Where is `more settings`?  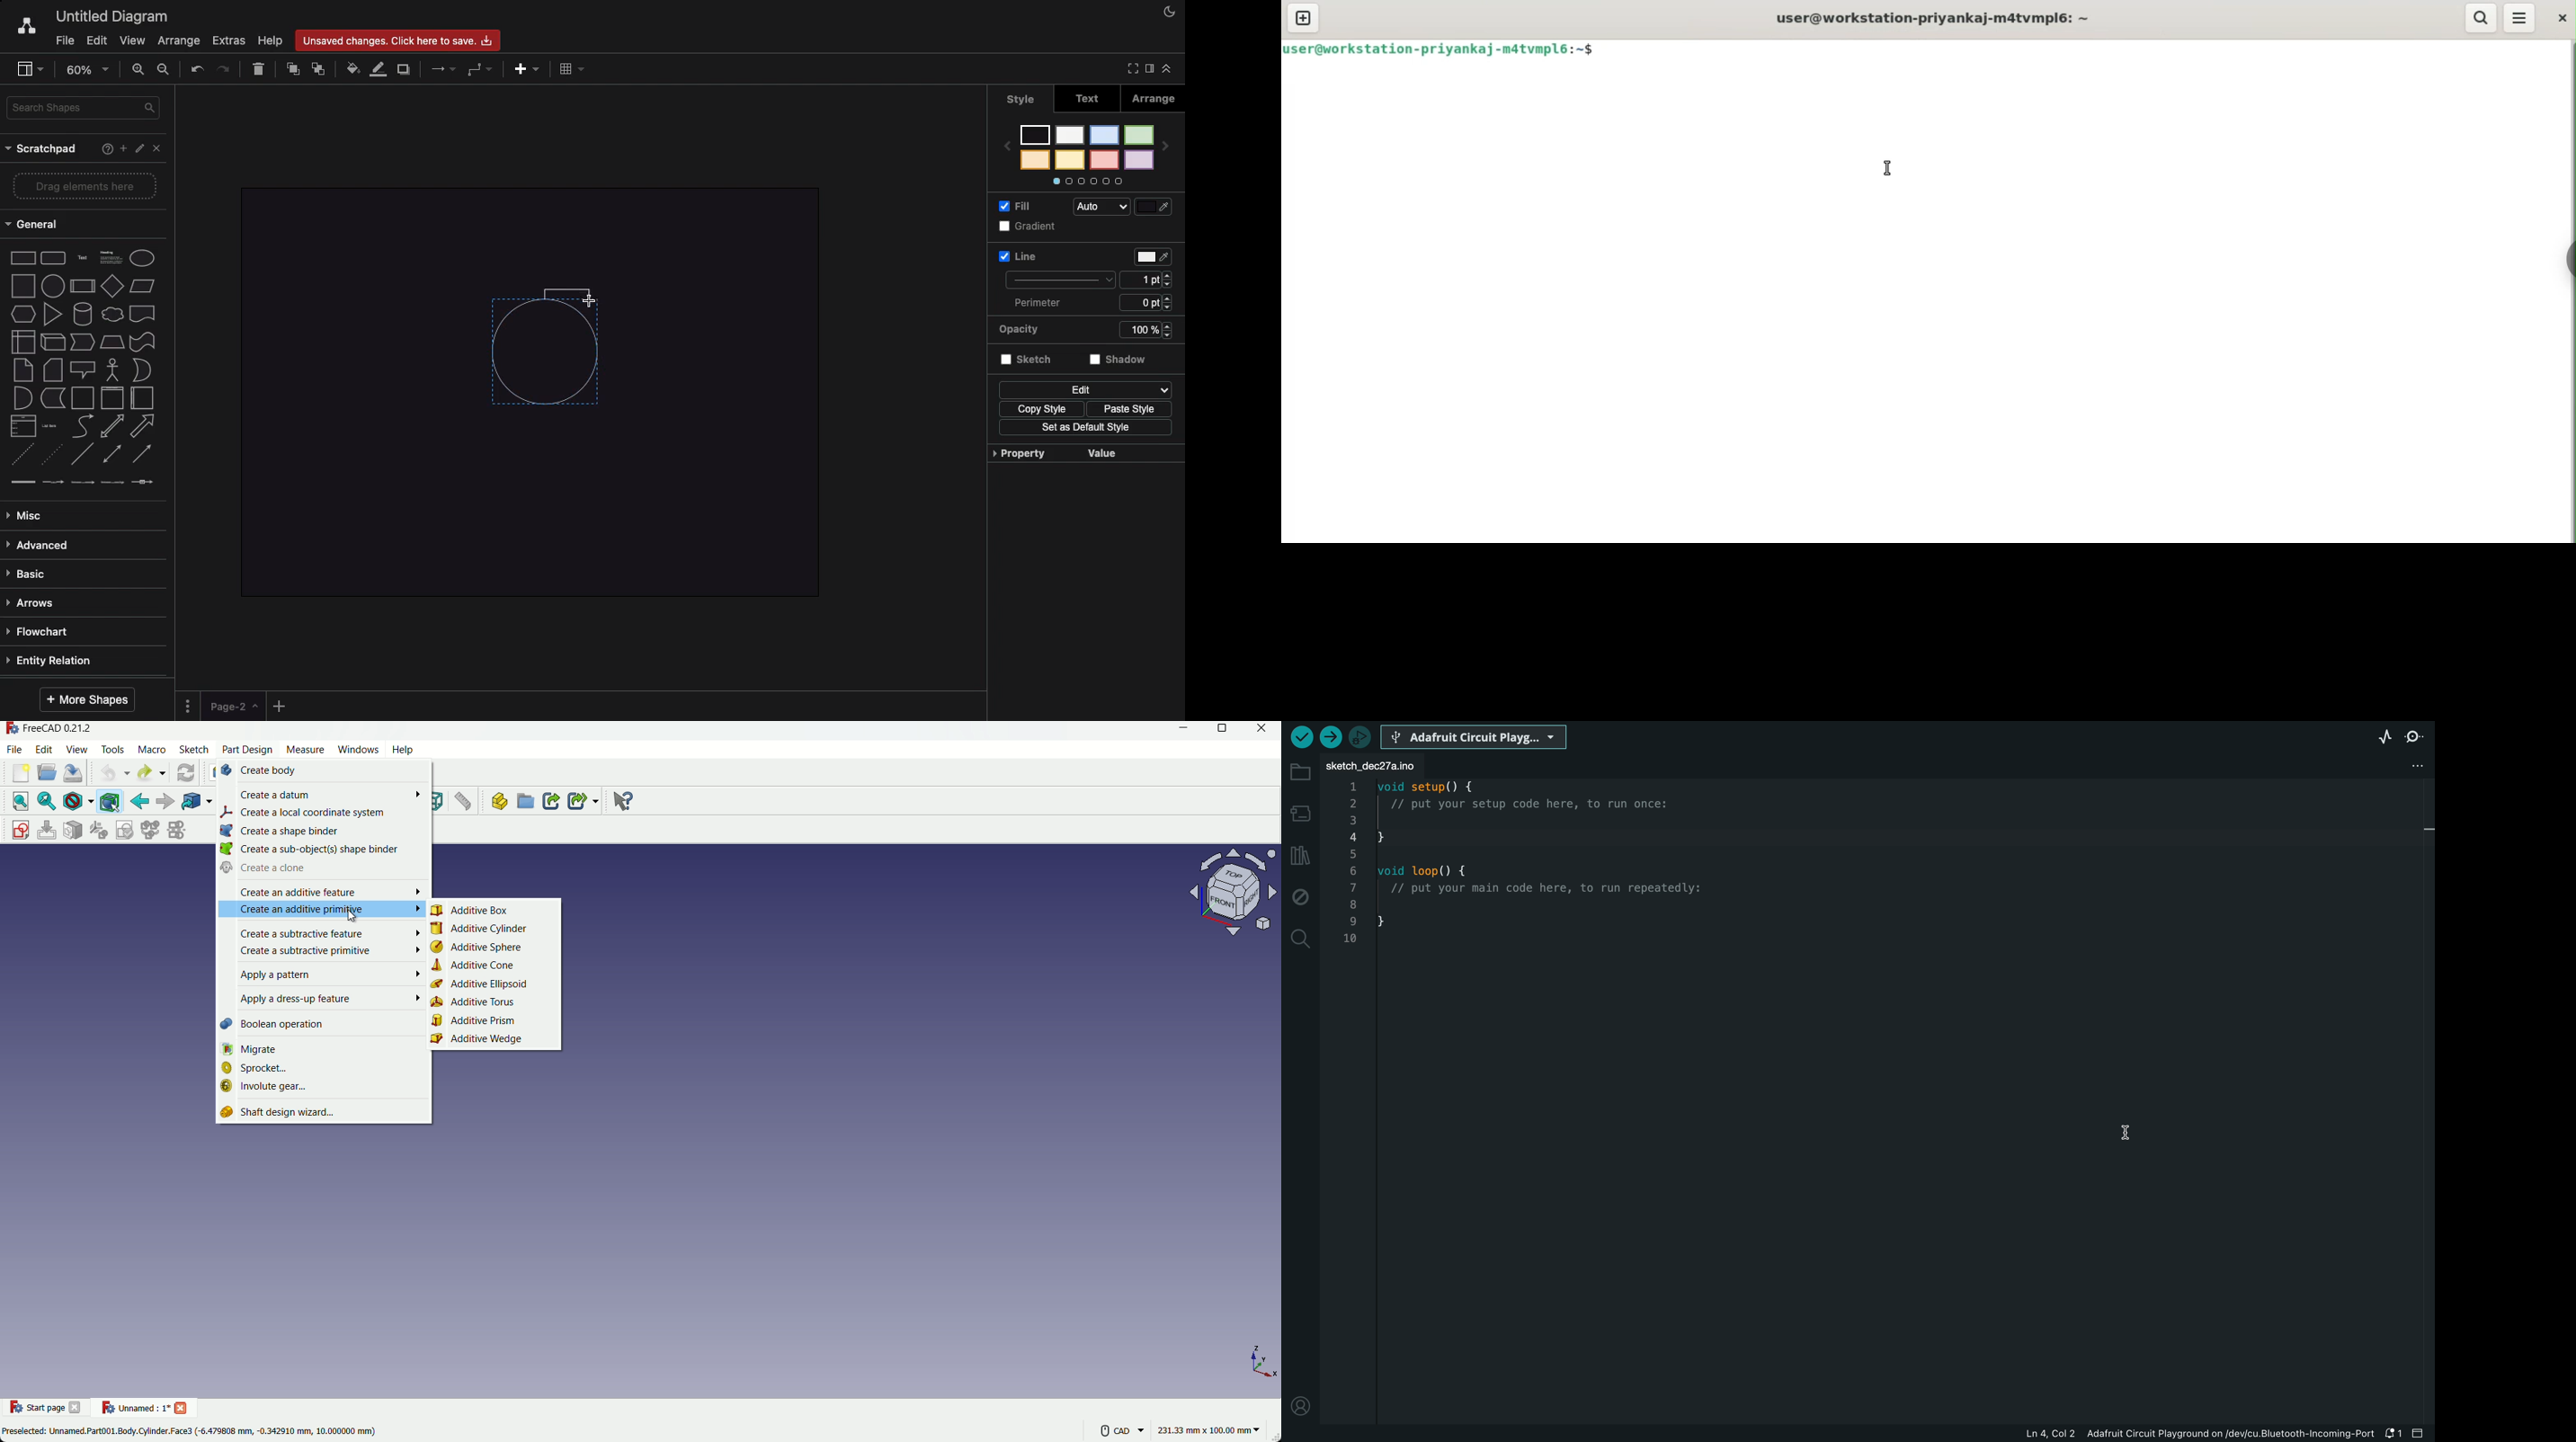
more settings is located at coordinates (1111, 1428).